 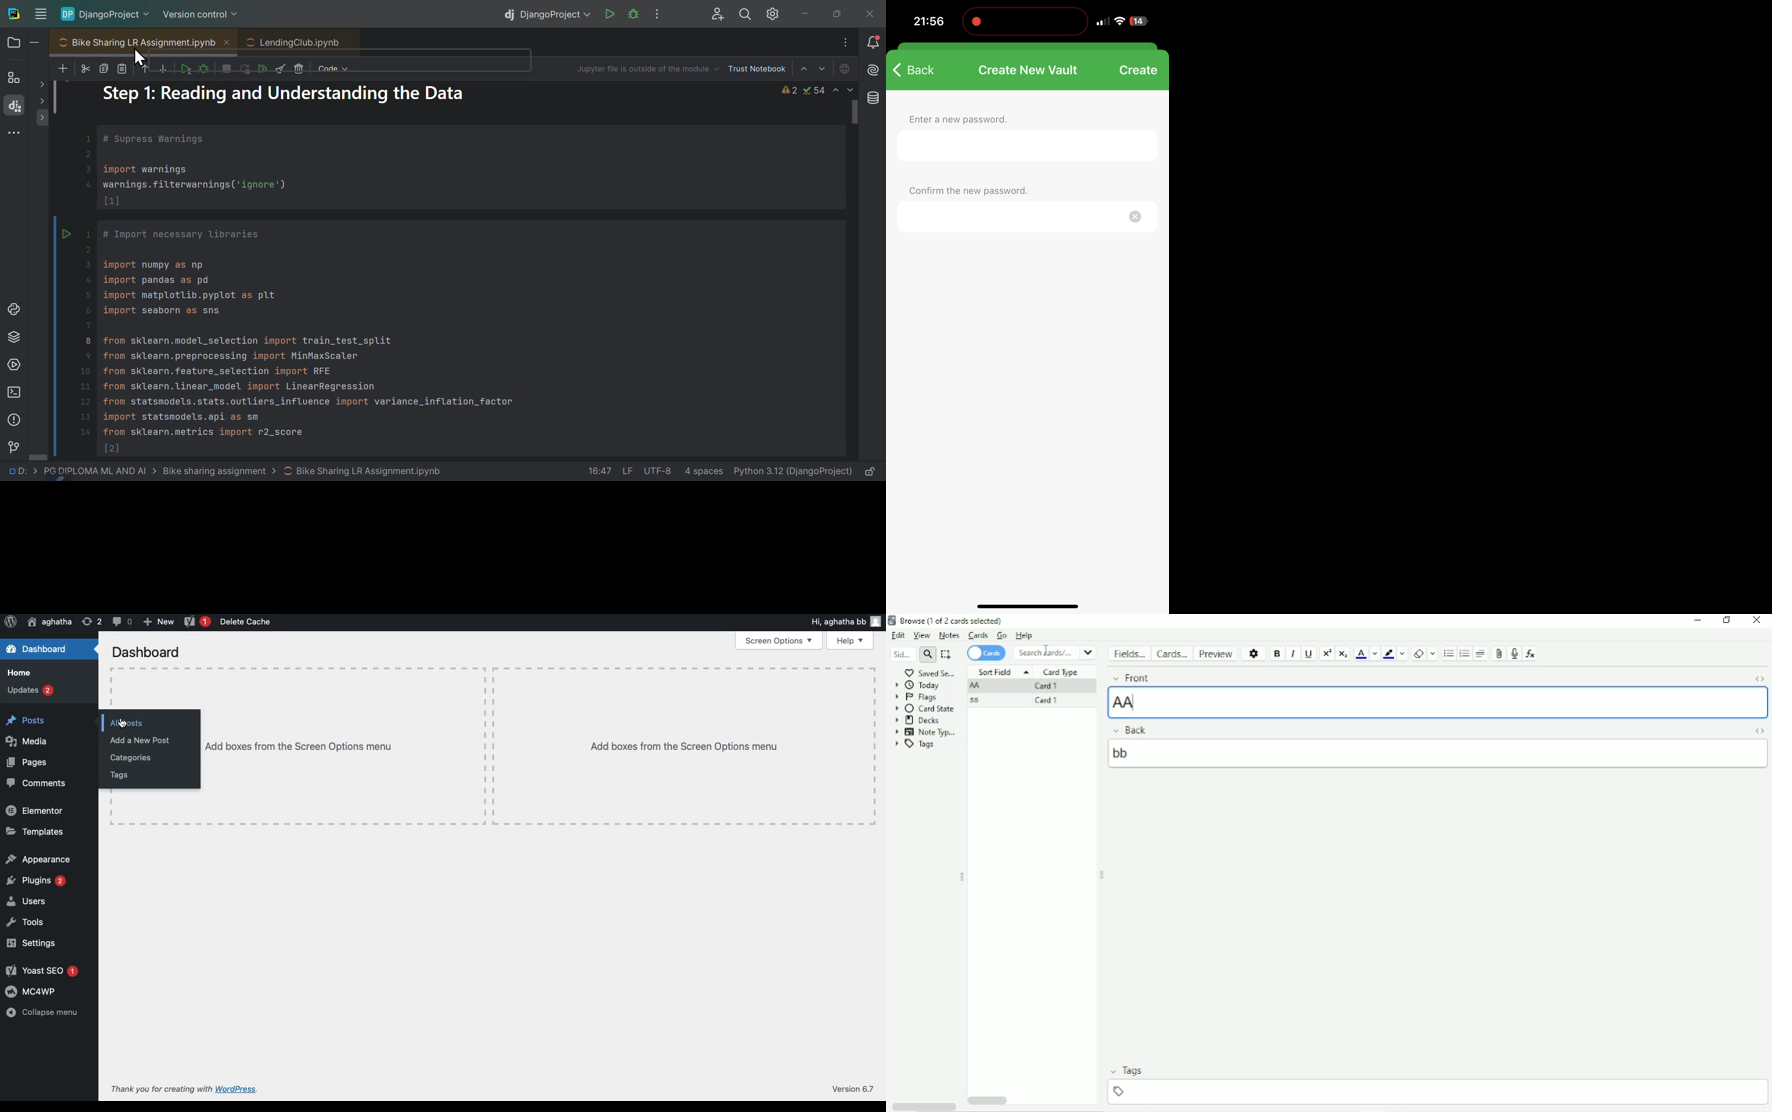 I want to click on enter a new password, so click(x=958, y=117).